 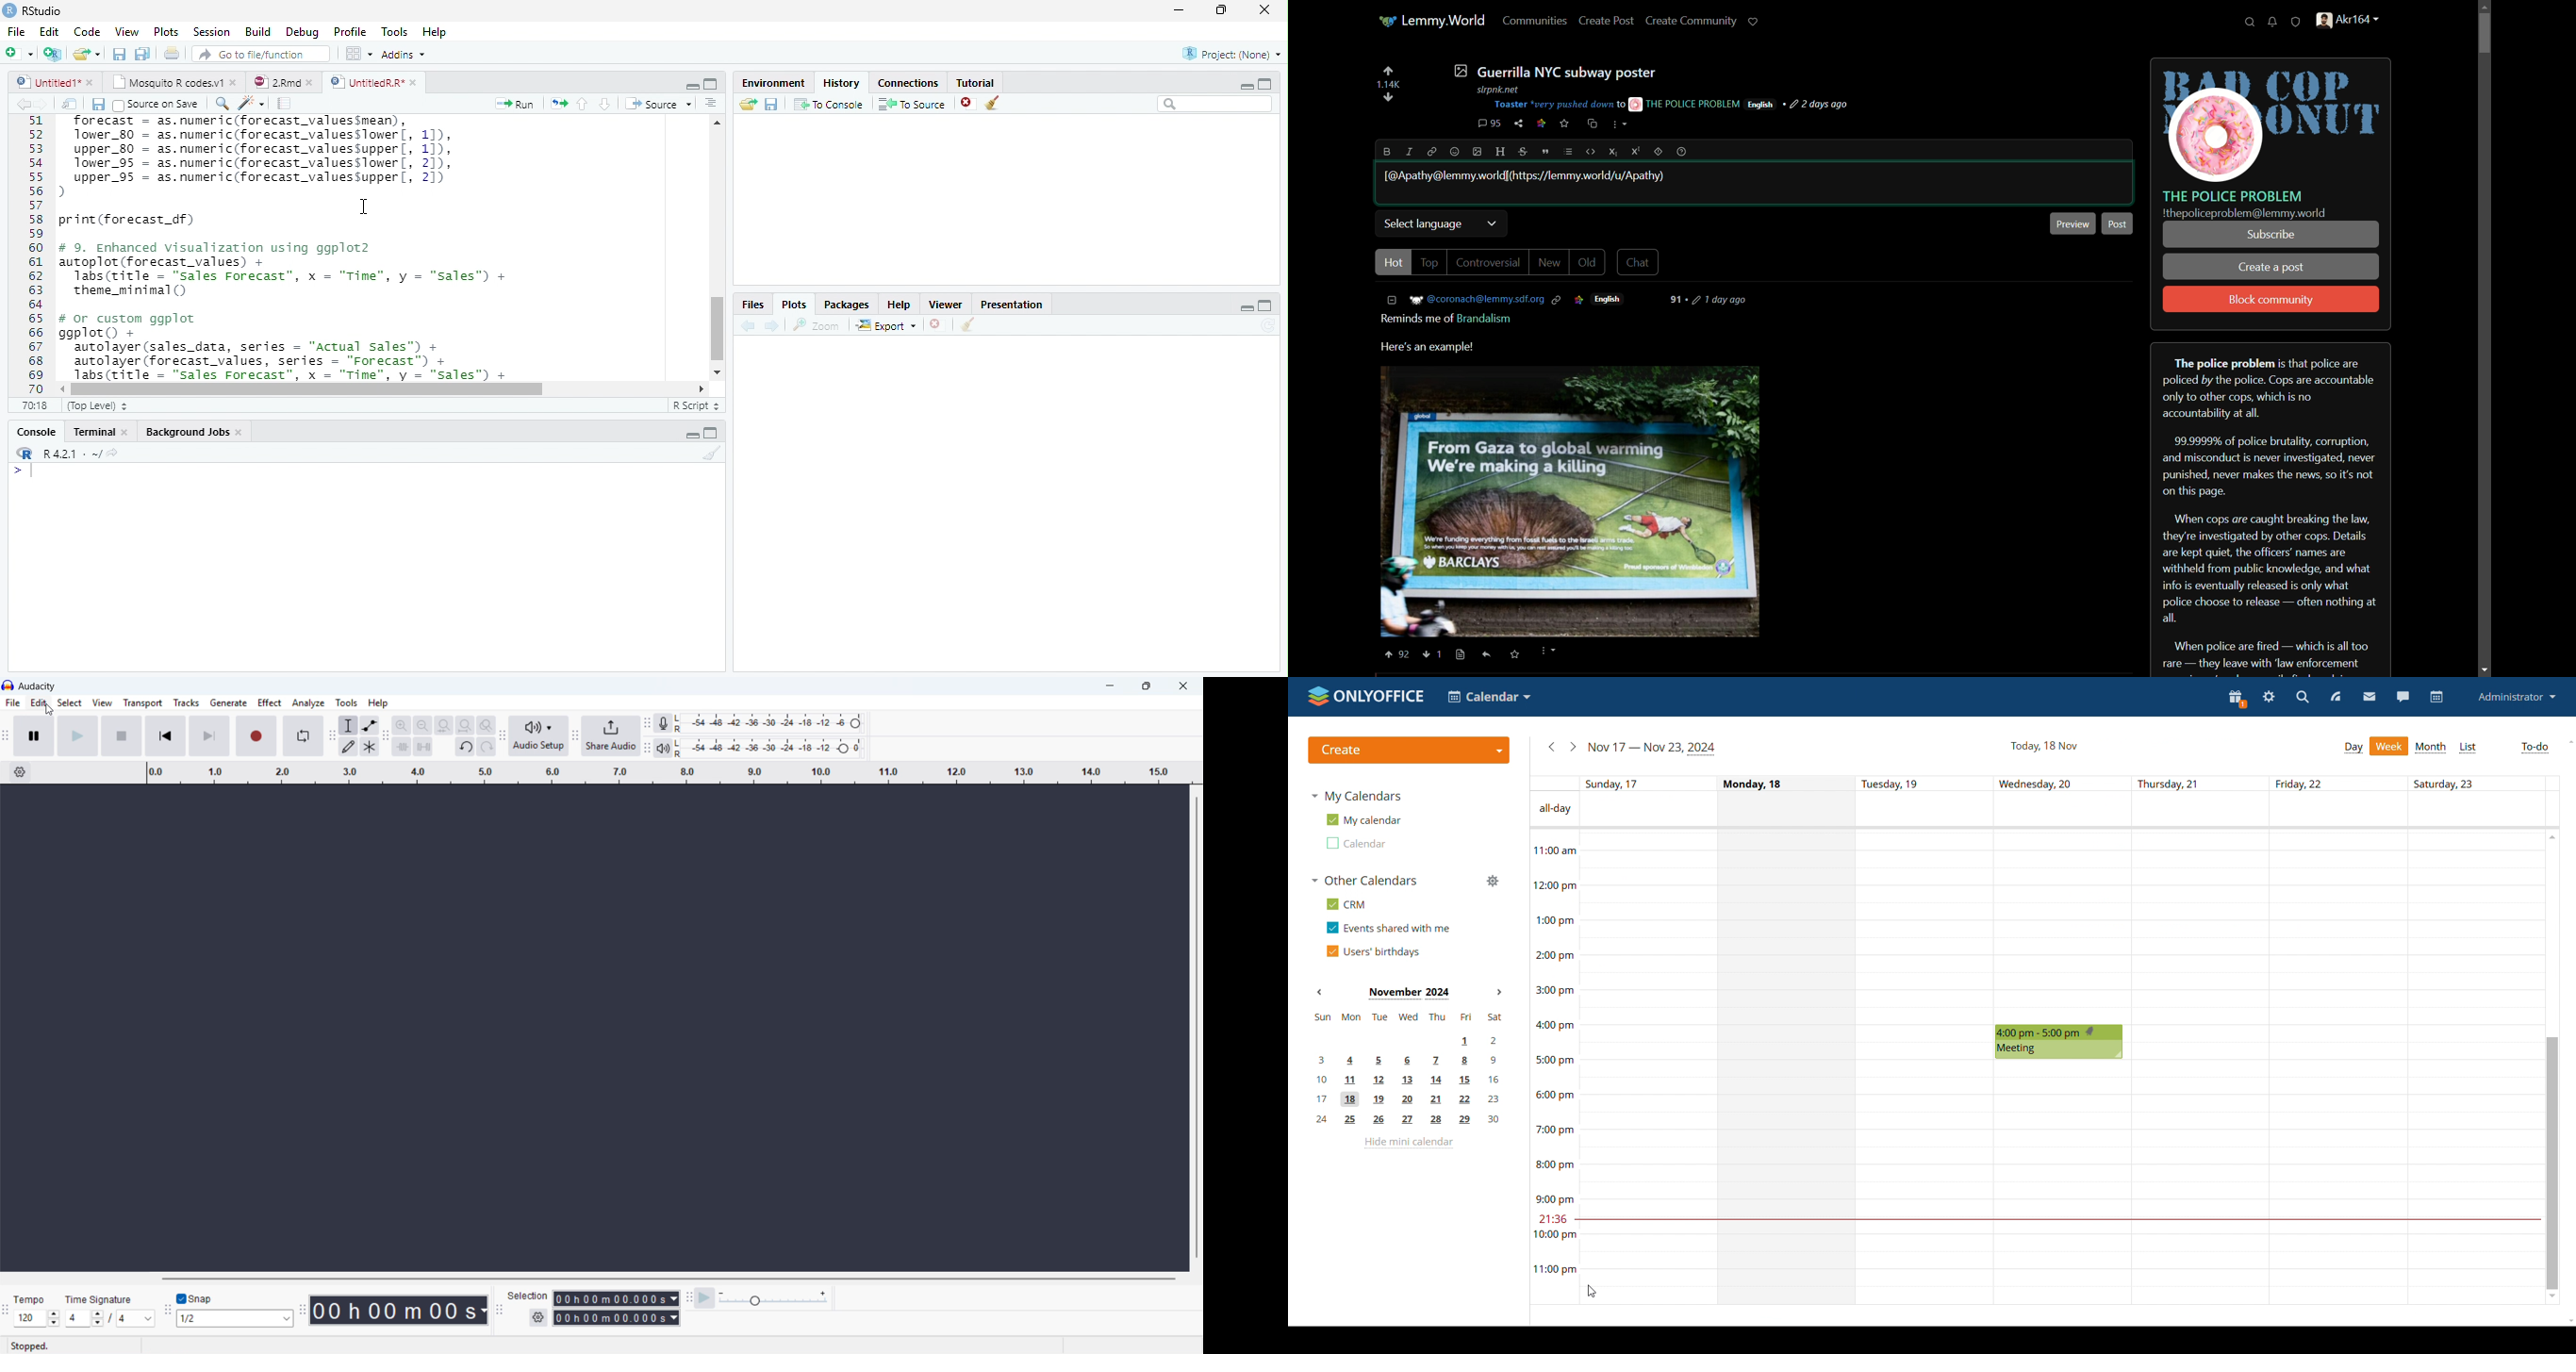 I want to click on View current directory, so click(x=114, y=454).